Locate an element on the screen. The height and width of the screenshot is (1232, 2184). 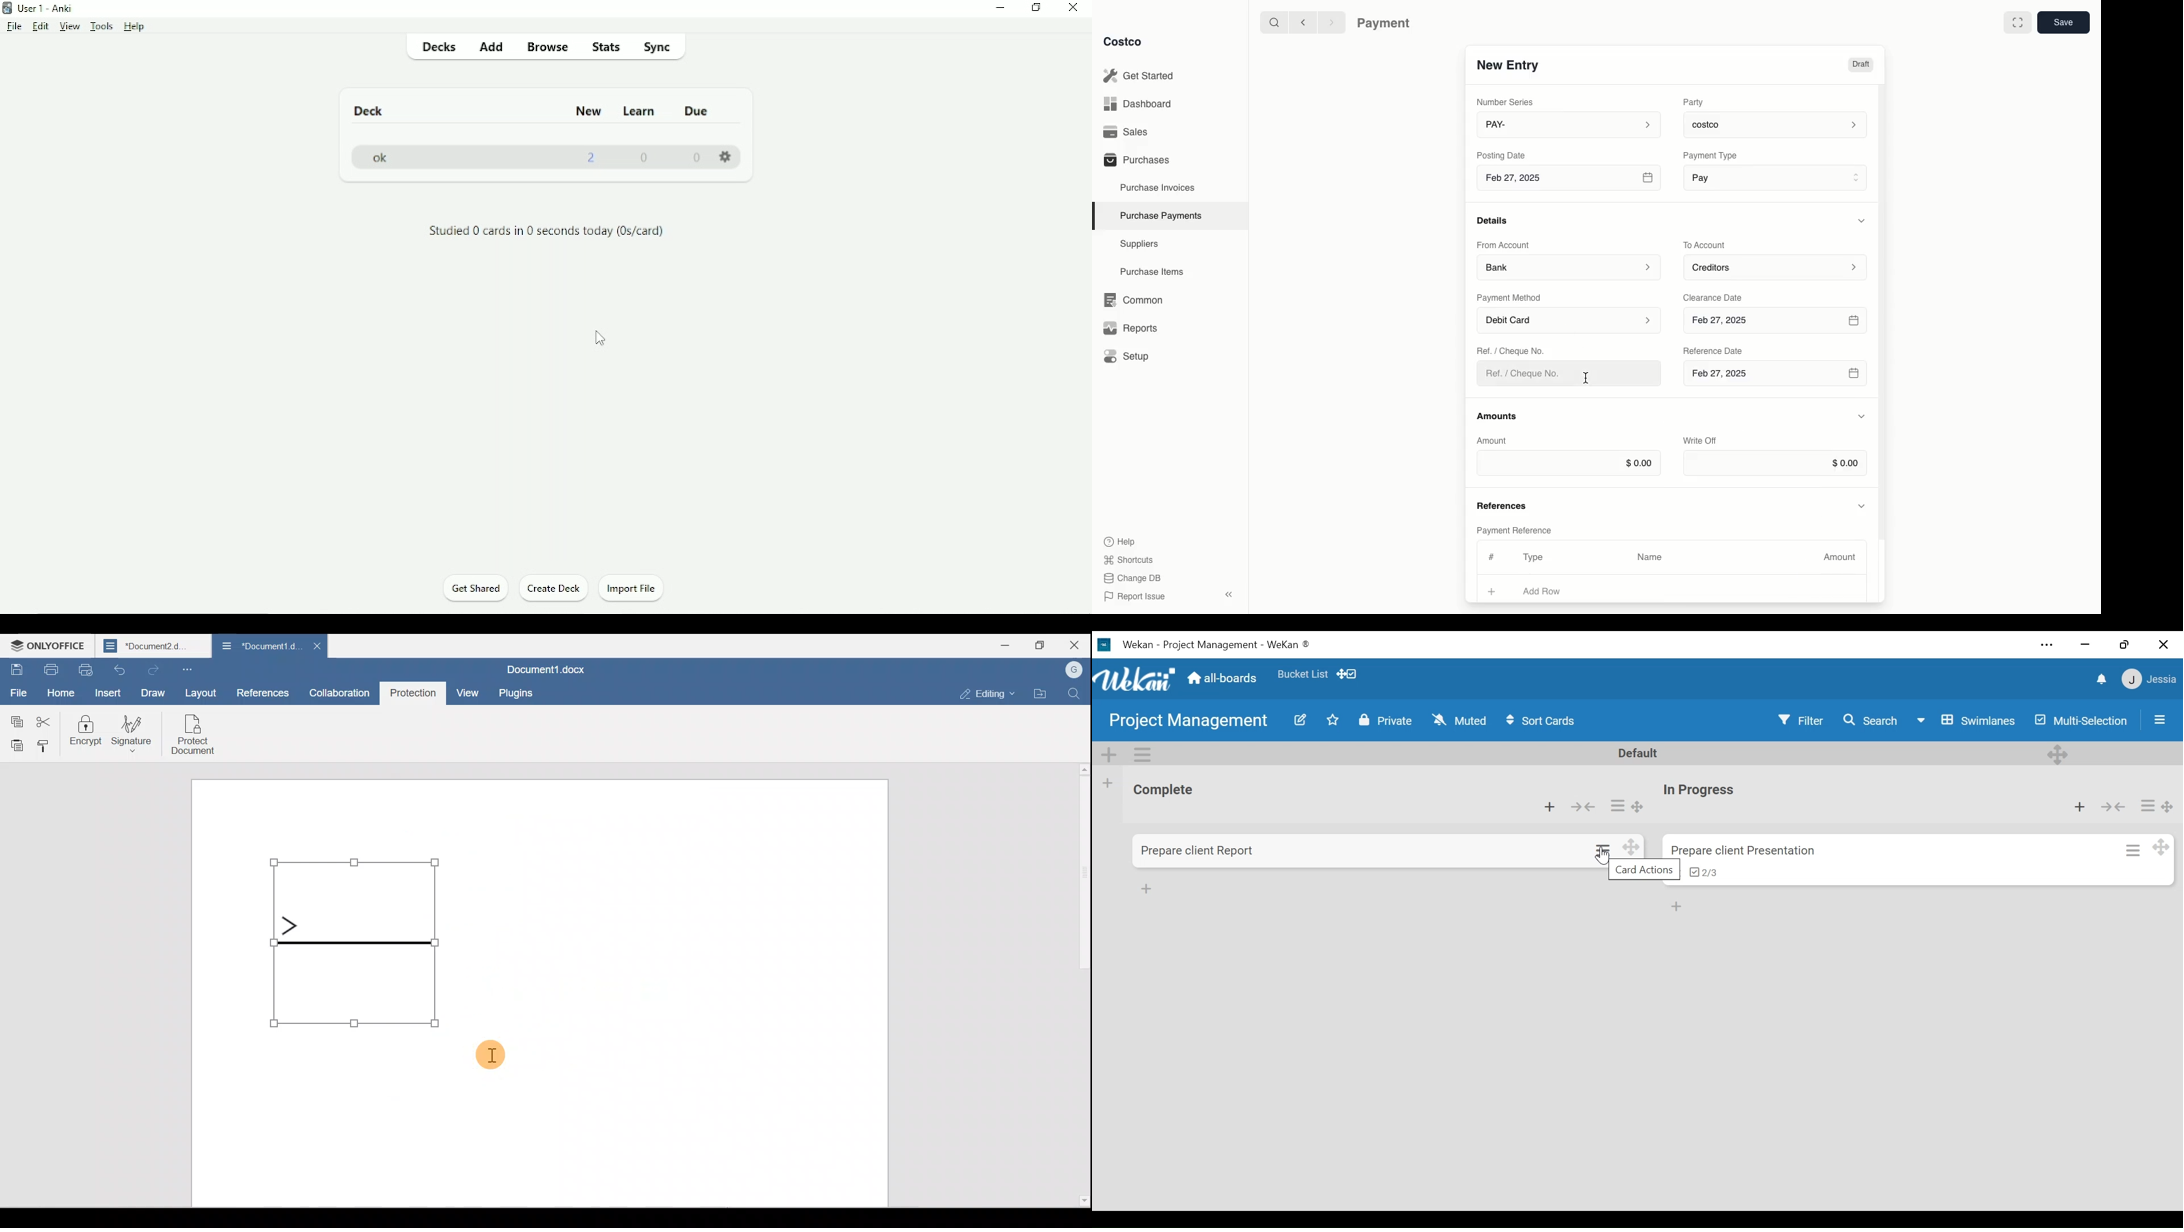
References is located at coordinates (1504, 504).